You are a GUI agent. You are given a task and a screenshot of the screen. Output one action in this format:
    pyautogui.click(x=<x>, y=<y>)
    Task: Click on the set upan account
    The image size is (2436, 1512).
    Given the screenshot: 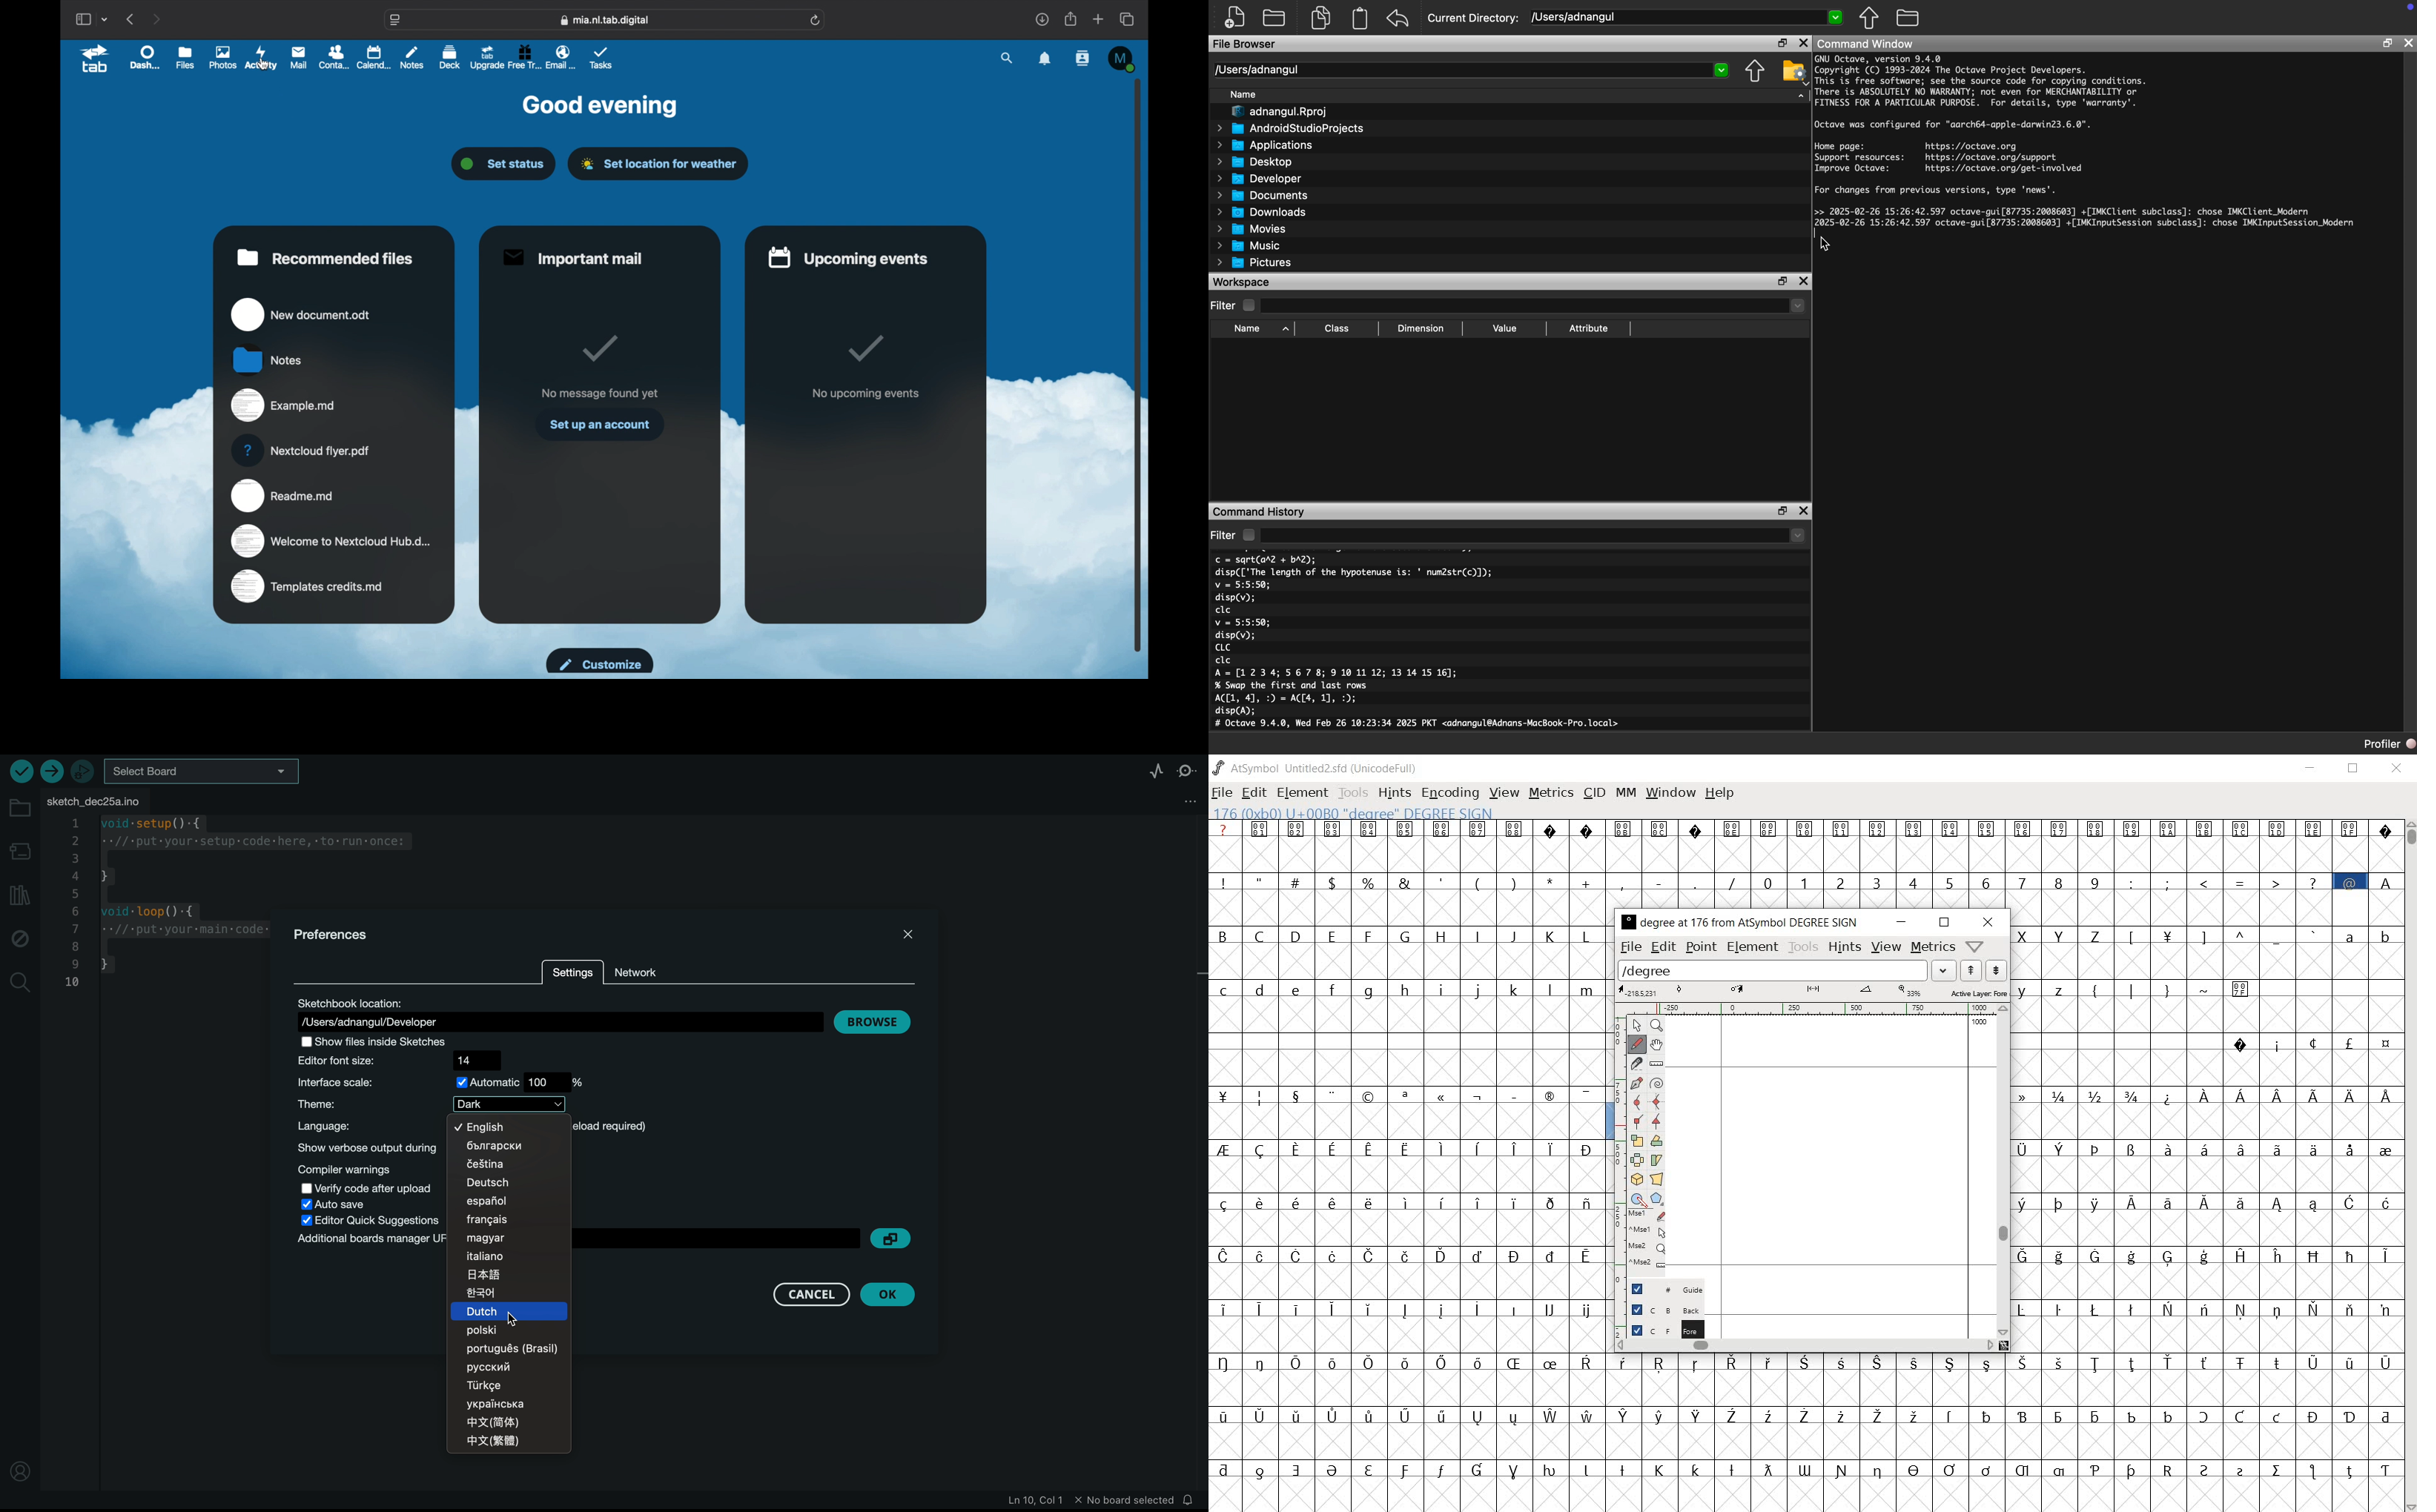 What is the action you would take?
    pyautogui.click(x=601, y=425)
    